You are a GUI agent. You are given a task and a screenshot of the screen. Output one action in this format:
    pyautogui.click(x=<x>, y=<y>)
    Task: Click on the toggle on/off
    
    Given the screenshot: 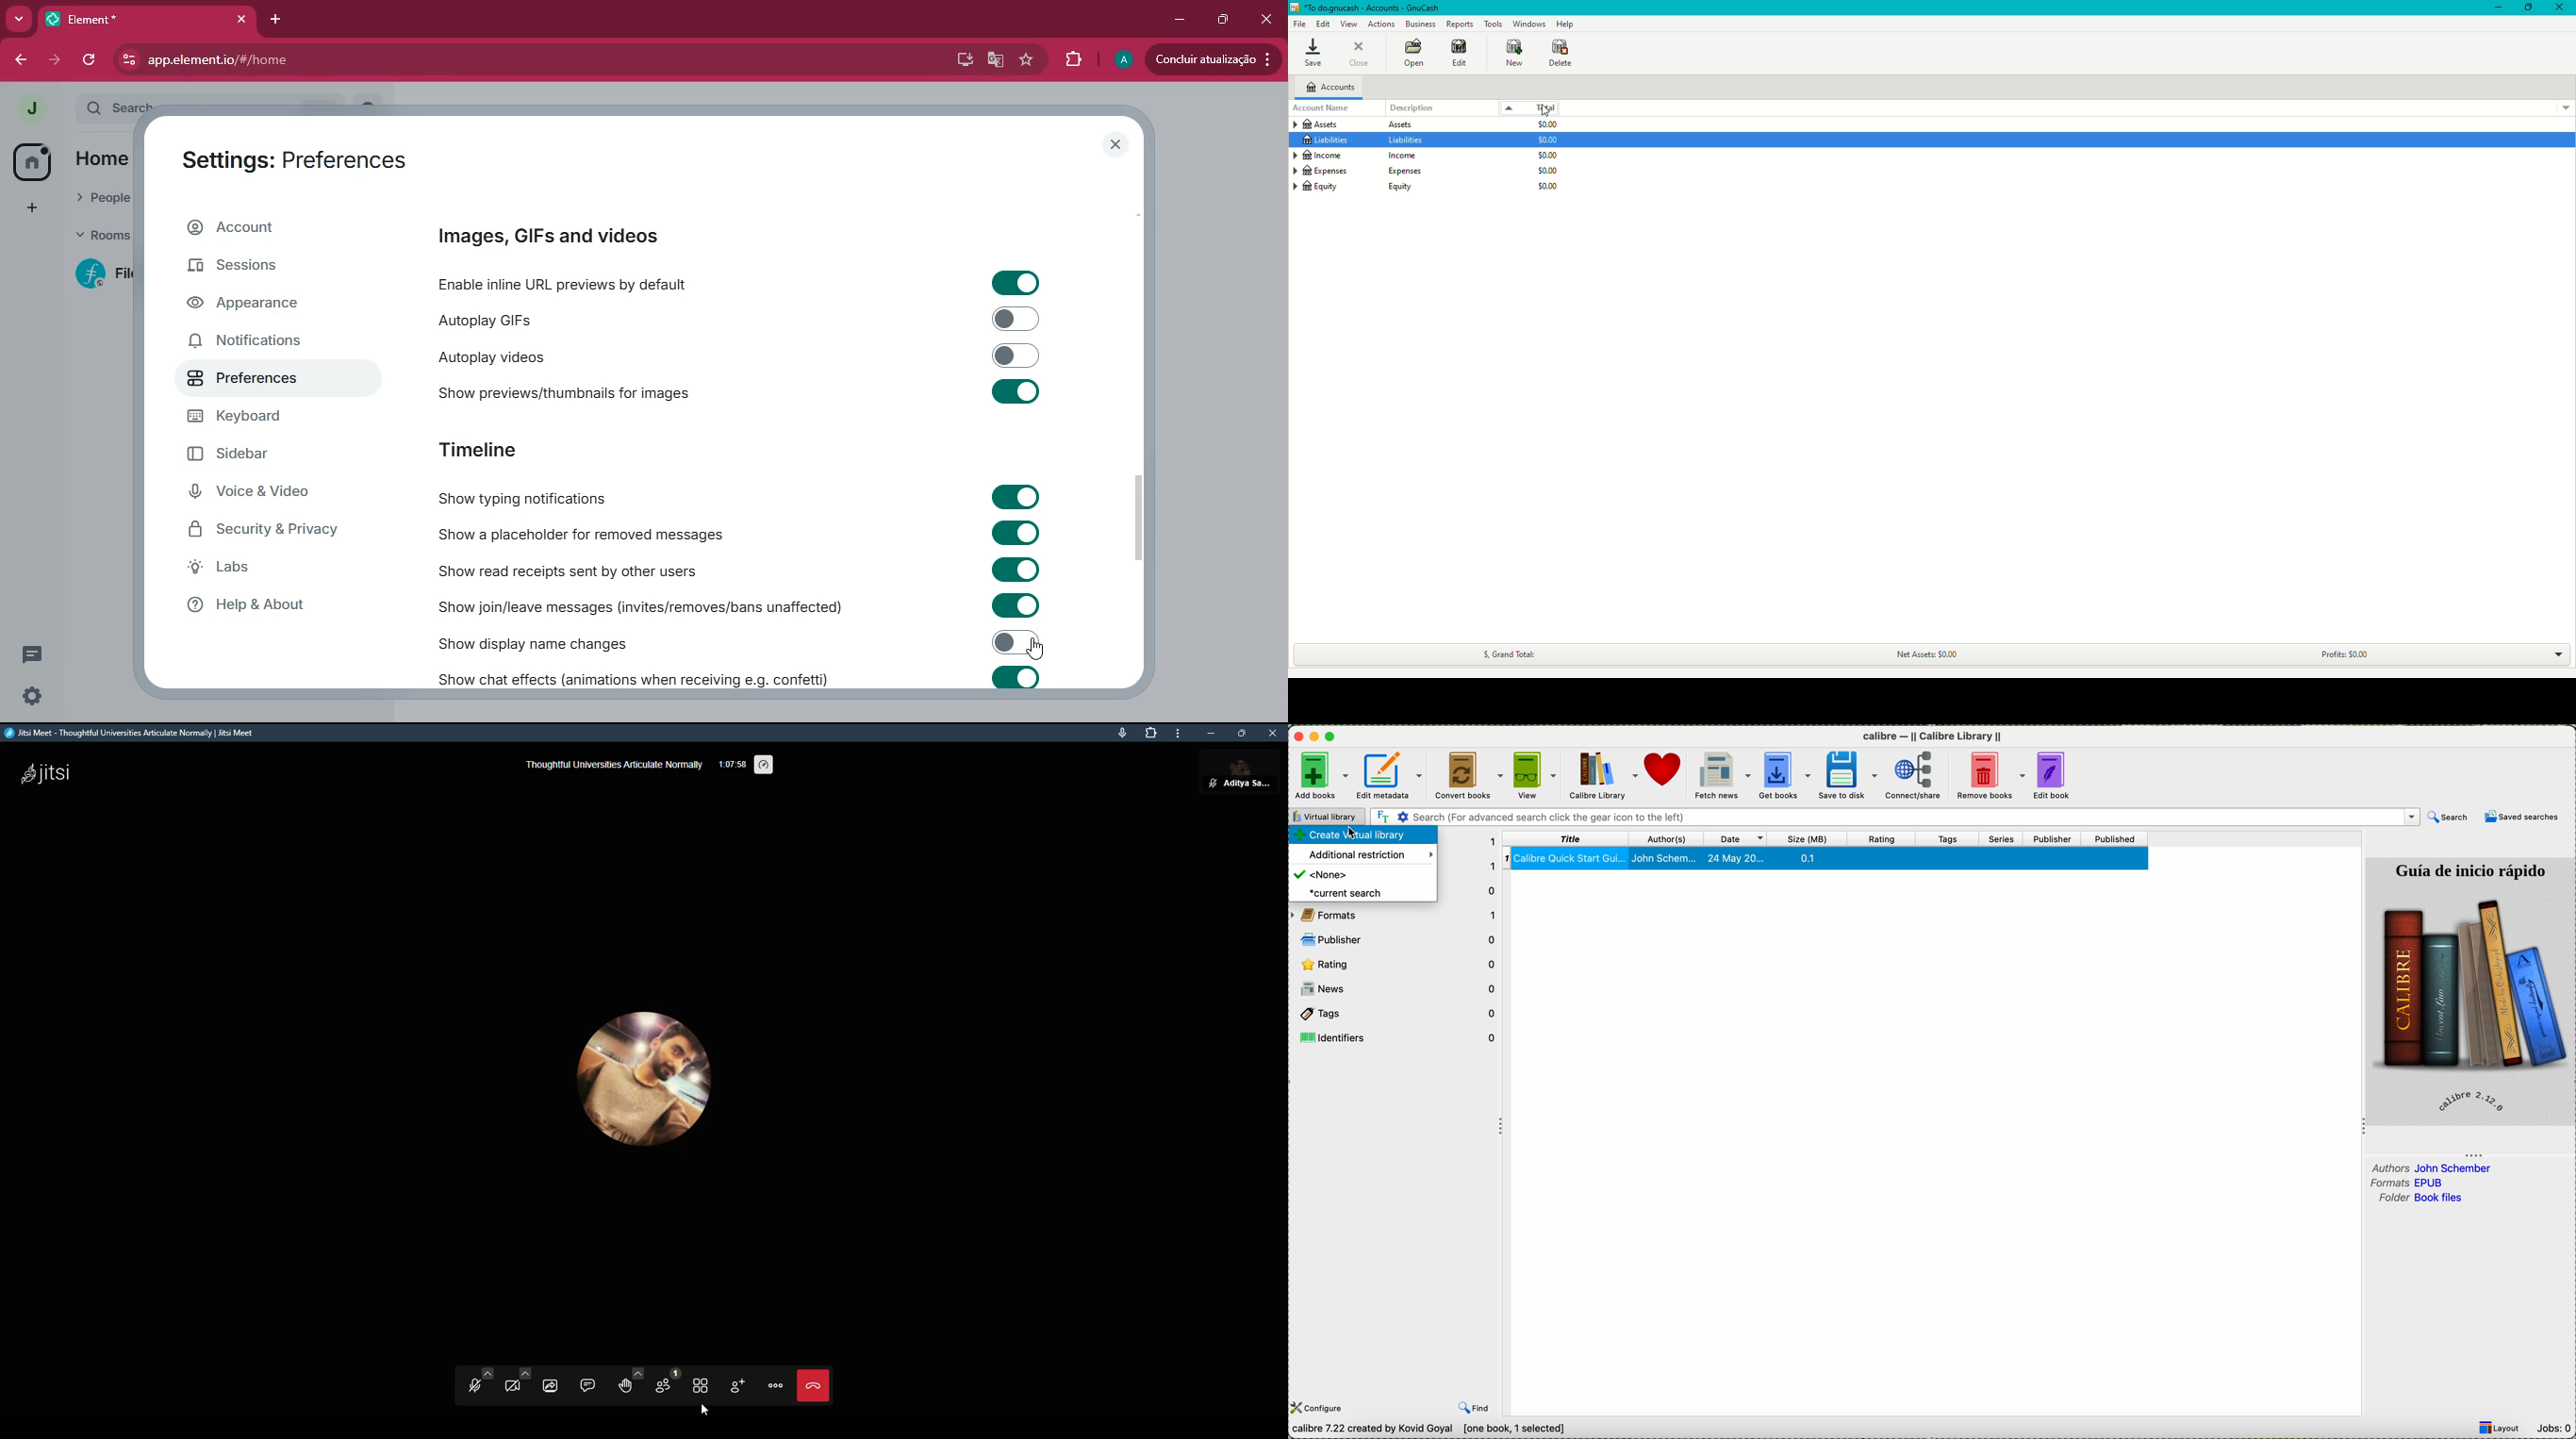 What is the action you would take?
    pyautogui.click(x=1016, y=605)
    